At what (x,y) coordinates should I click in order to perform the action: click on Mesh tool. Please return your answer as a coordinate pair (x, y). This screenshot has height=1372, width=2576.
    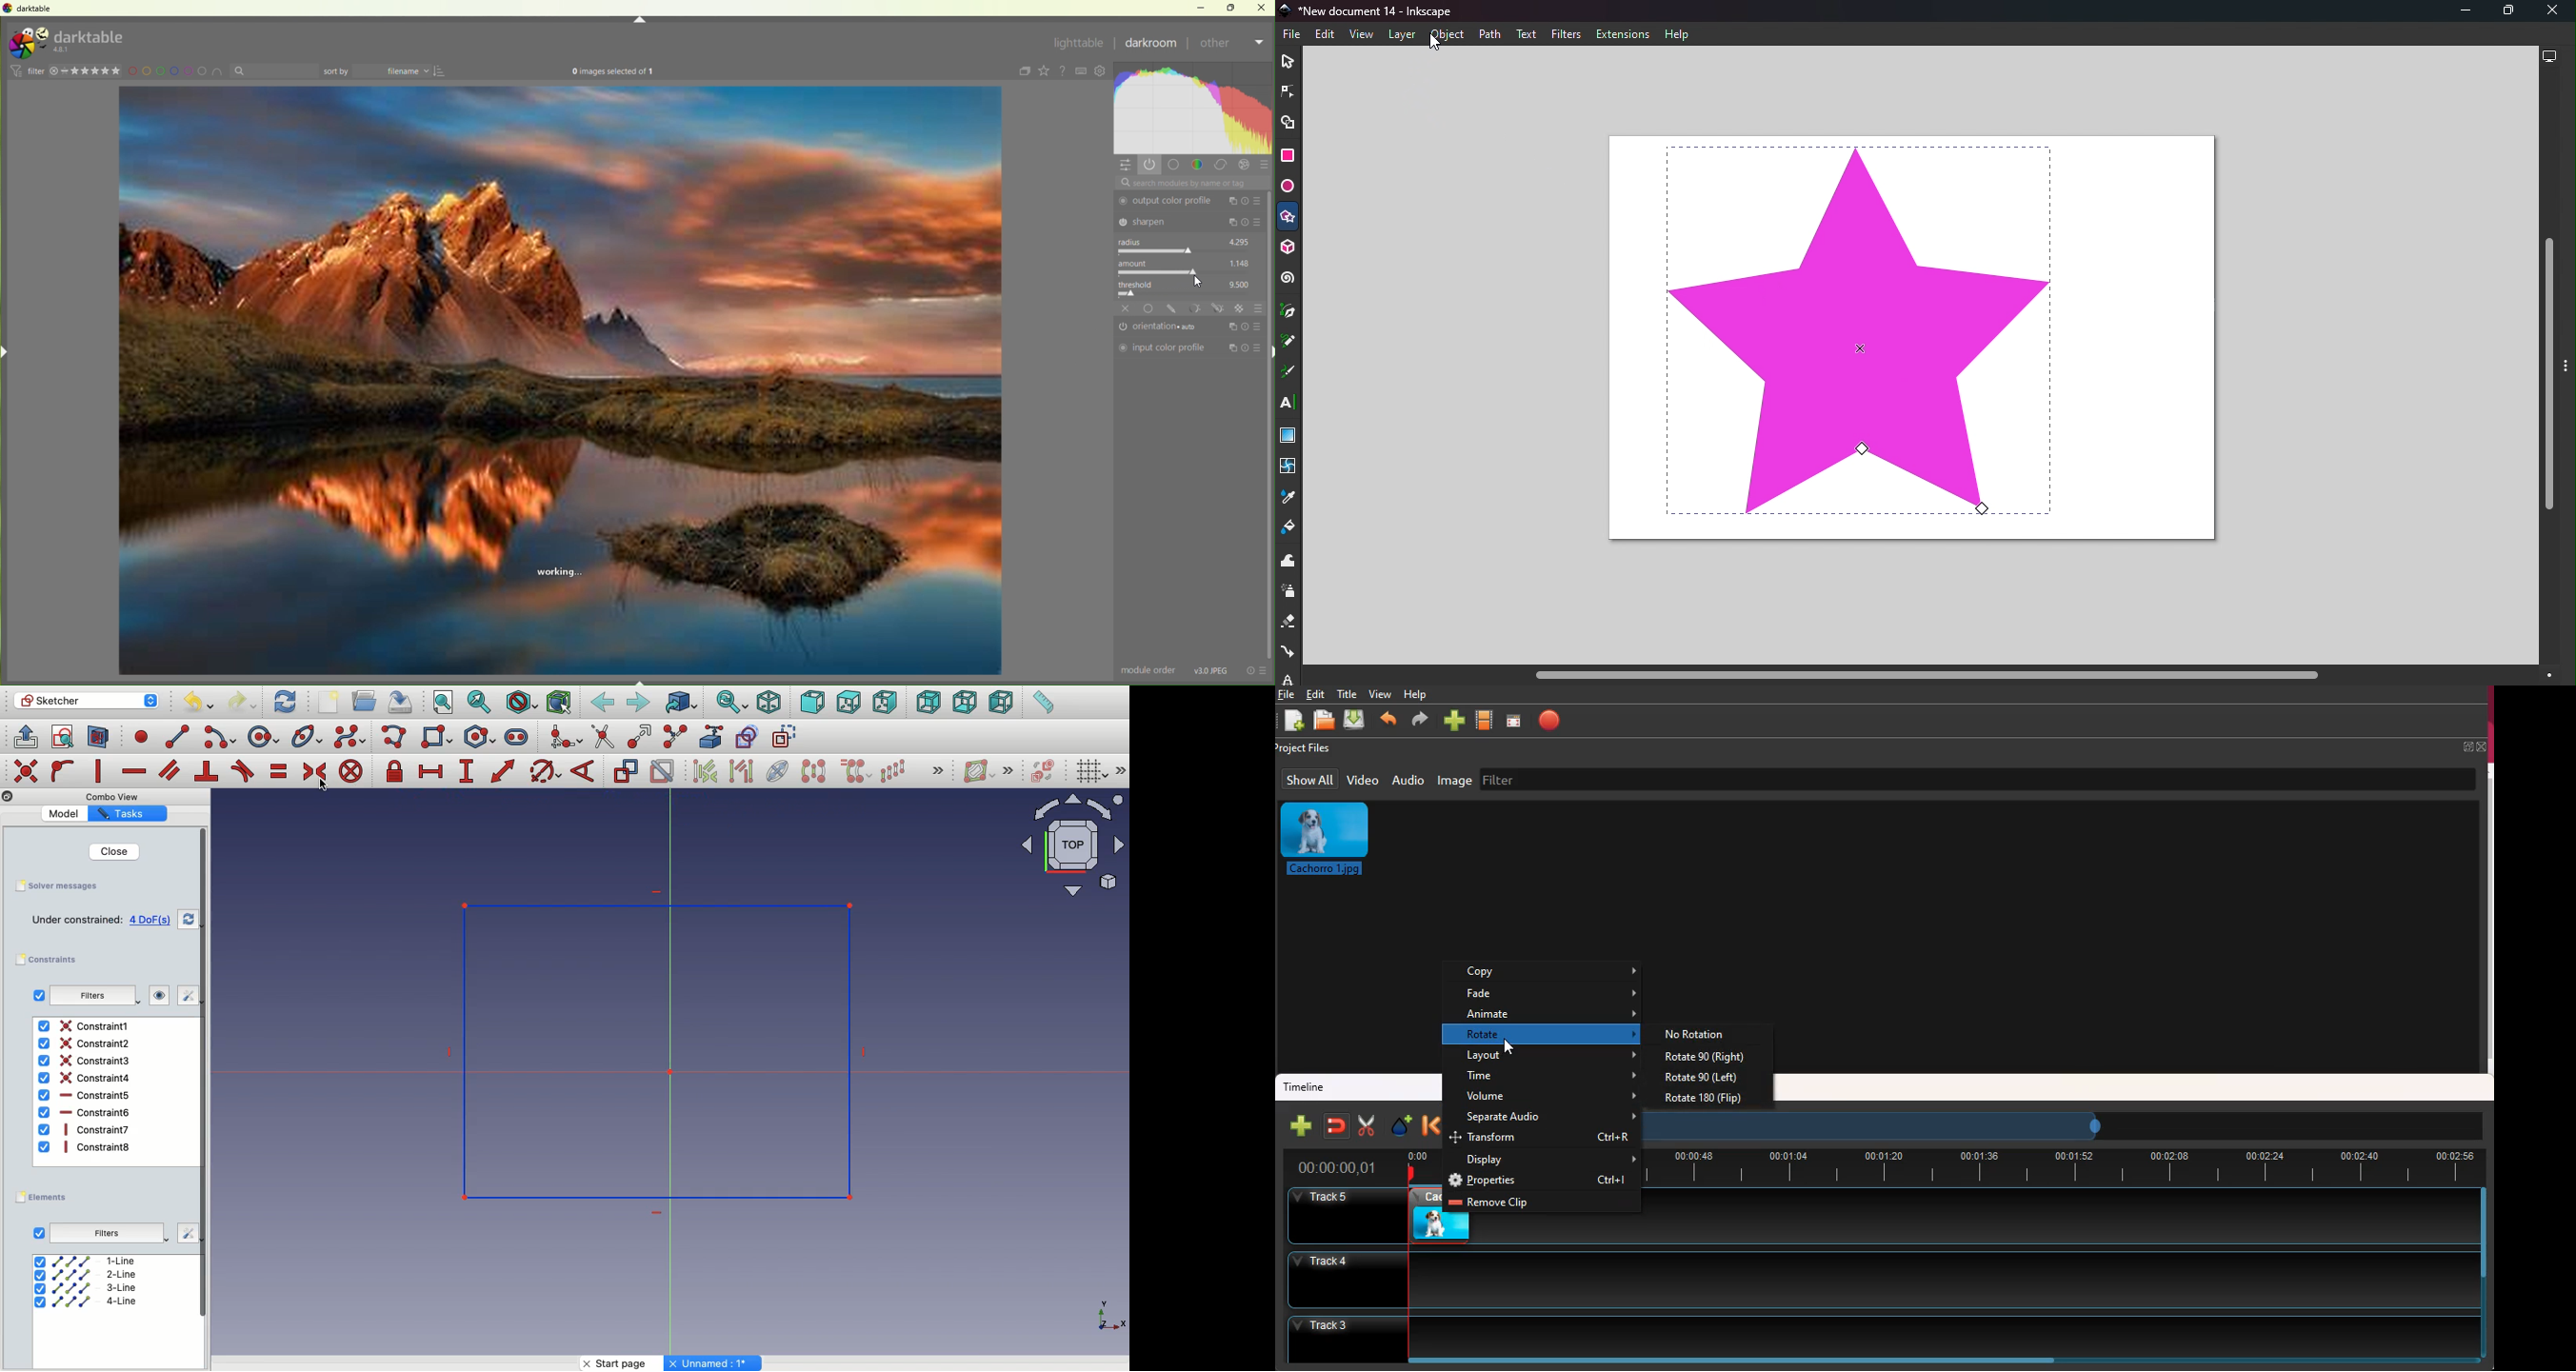
    Looking at the image, I should click on (1290, 471).